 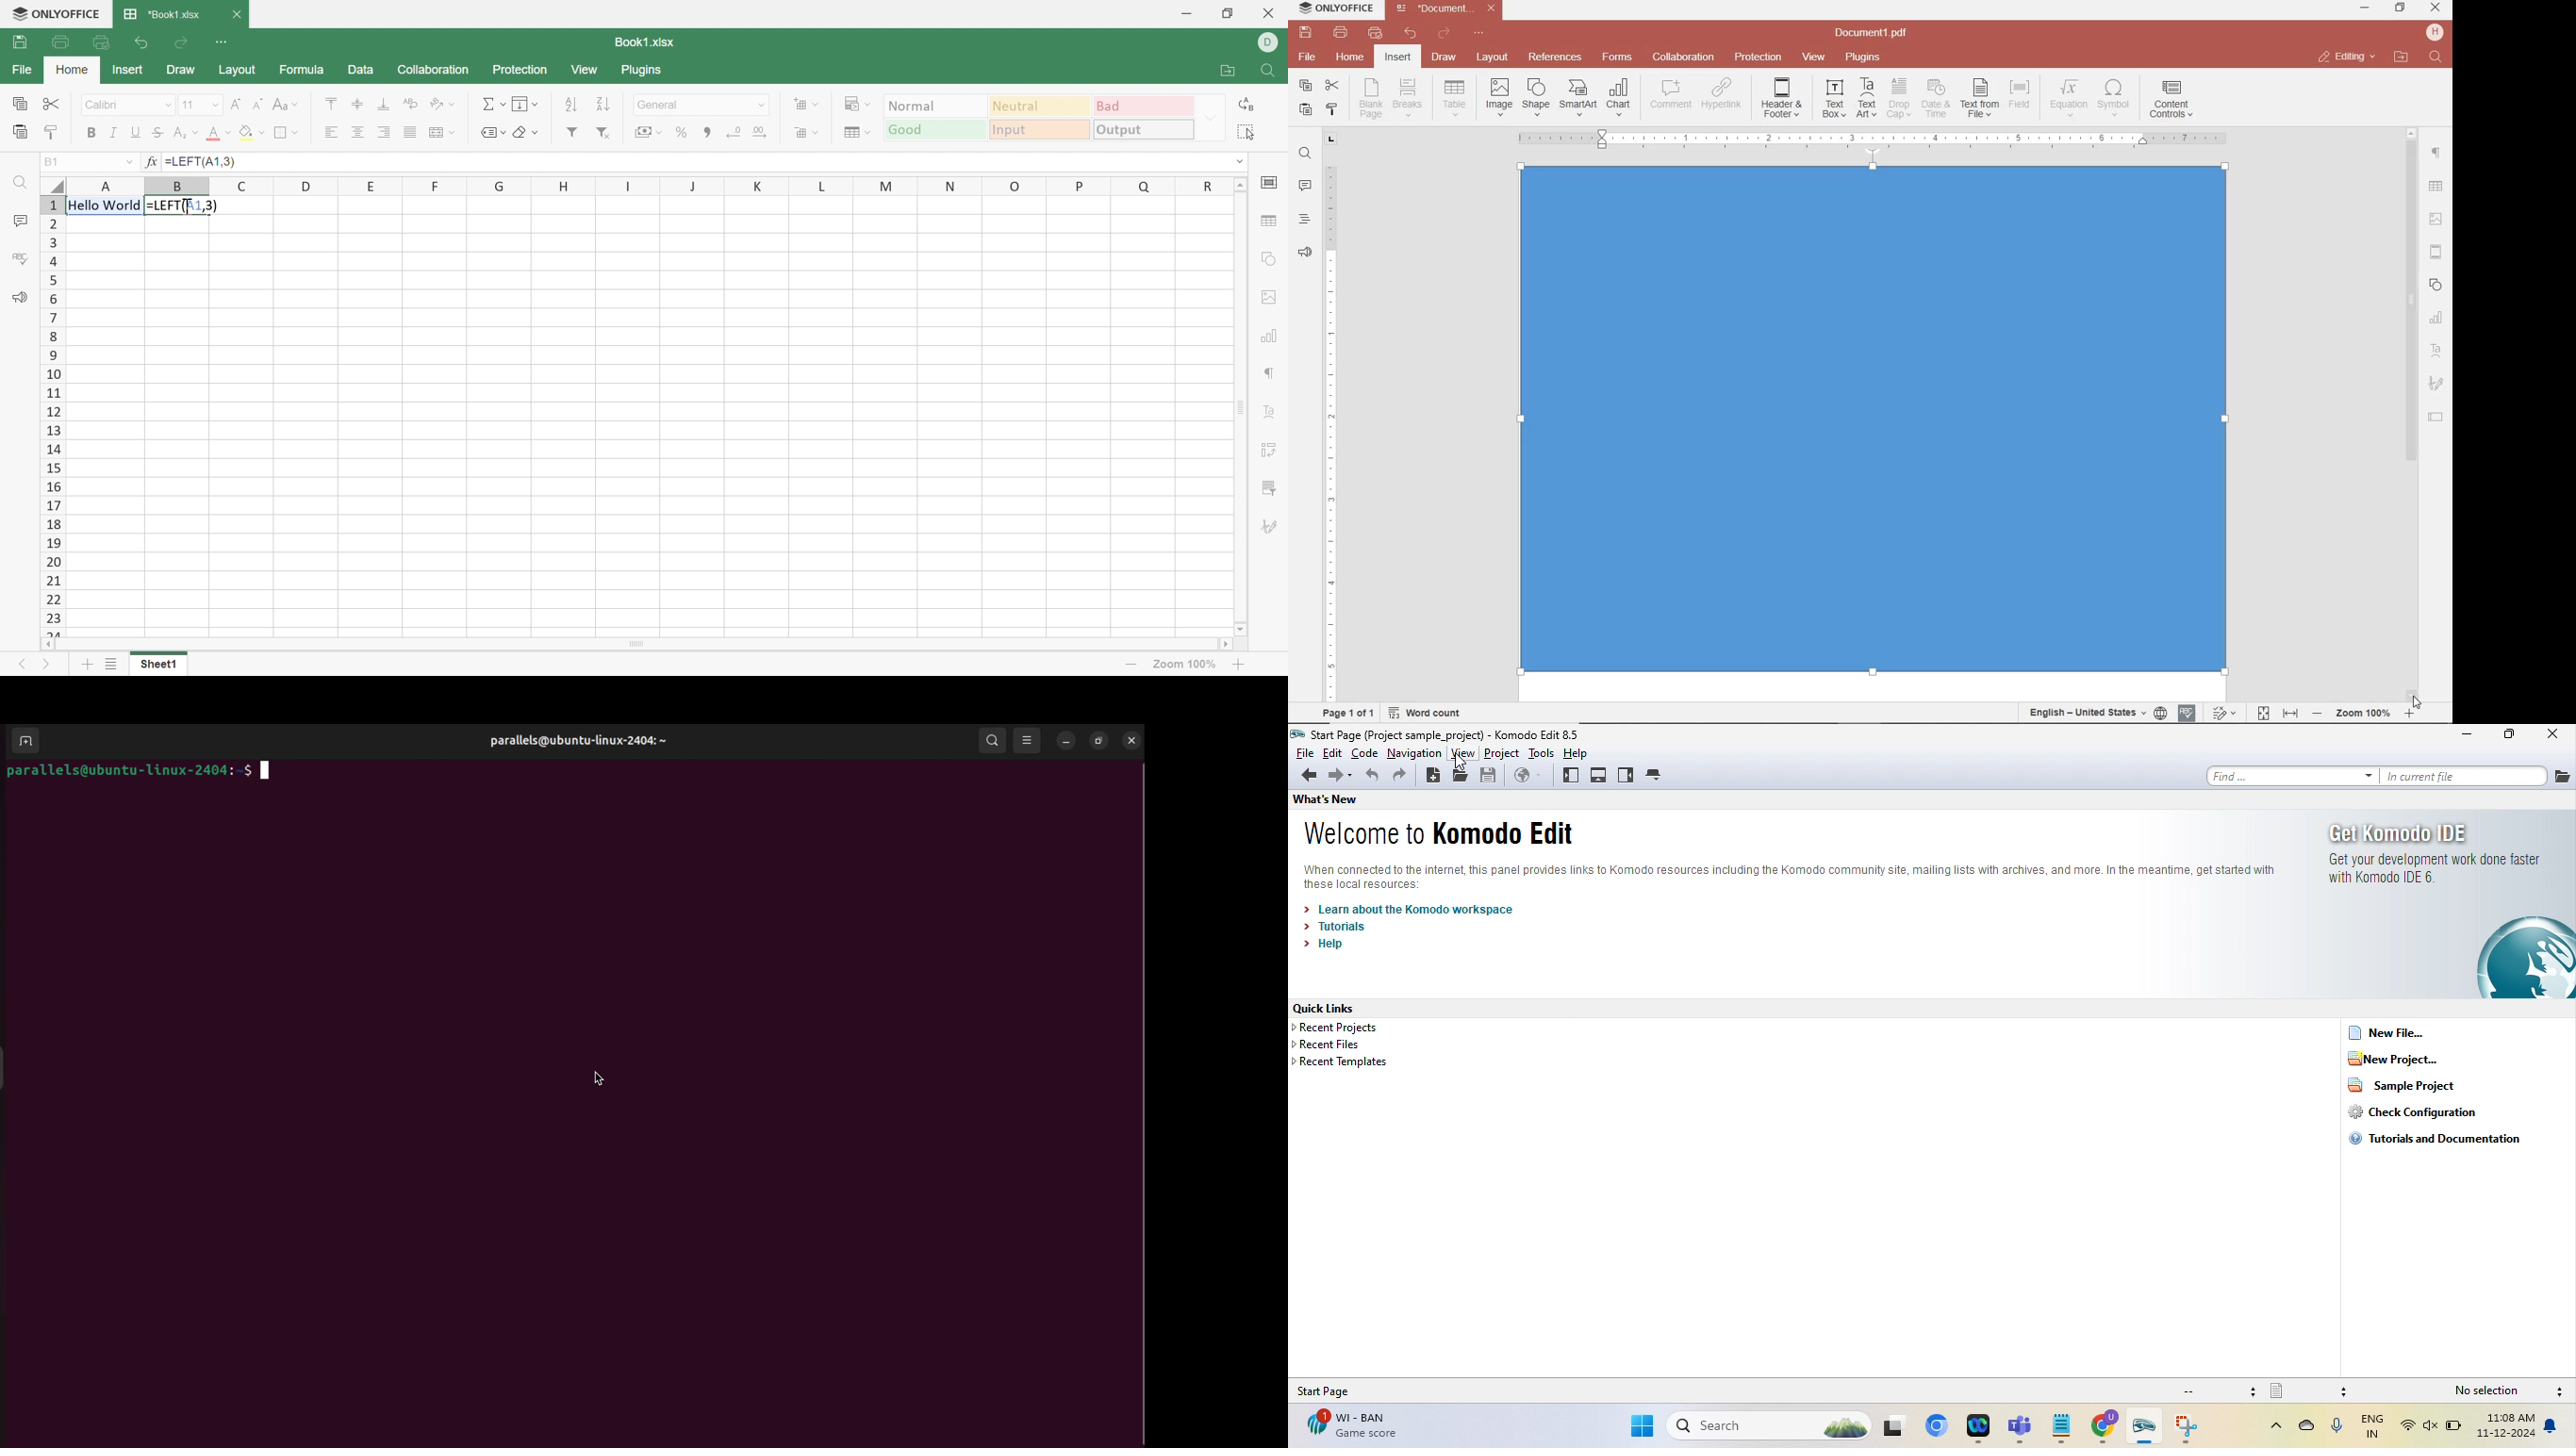 I want to click on Format as table template, so click(x=857, y=133).